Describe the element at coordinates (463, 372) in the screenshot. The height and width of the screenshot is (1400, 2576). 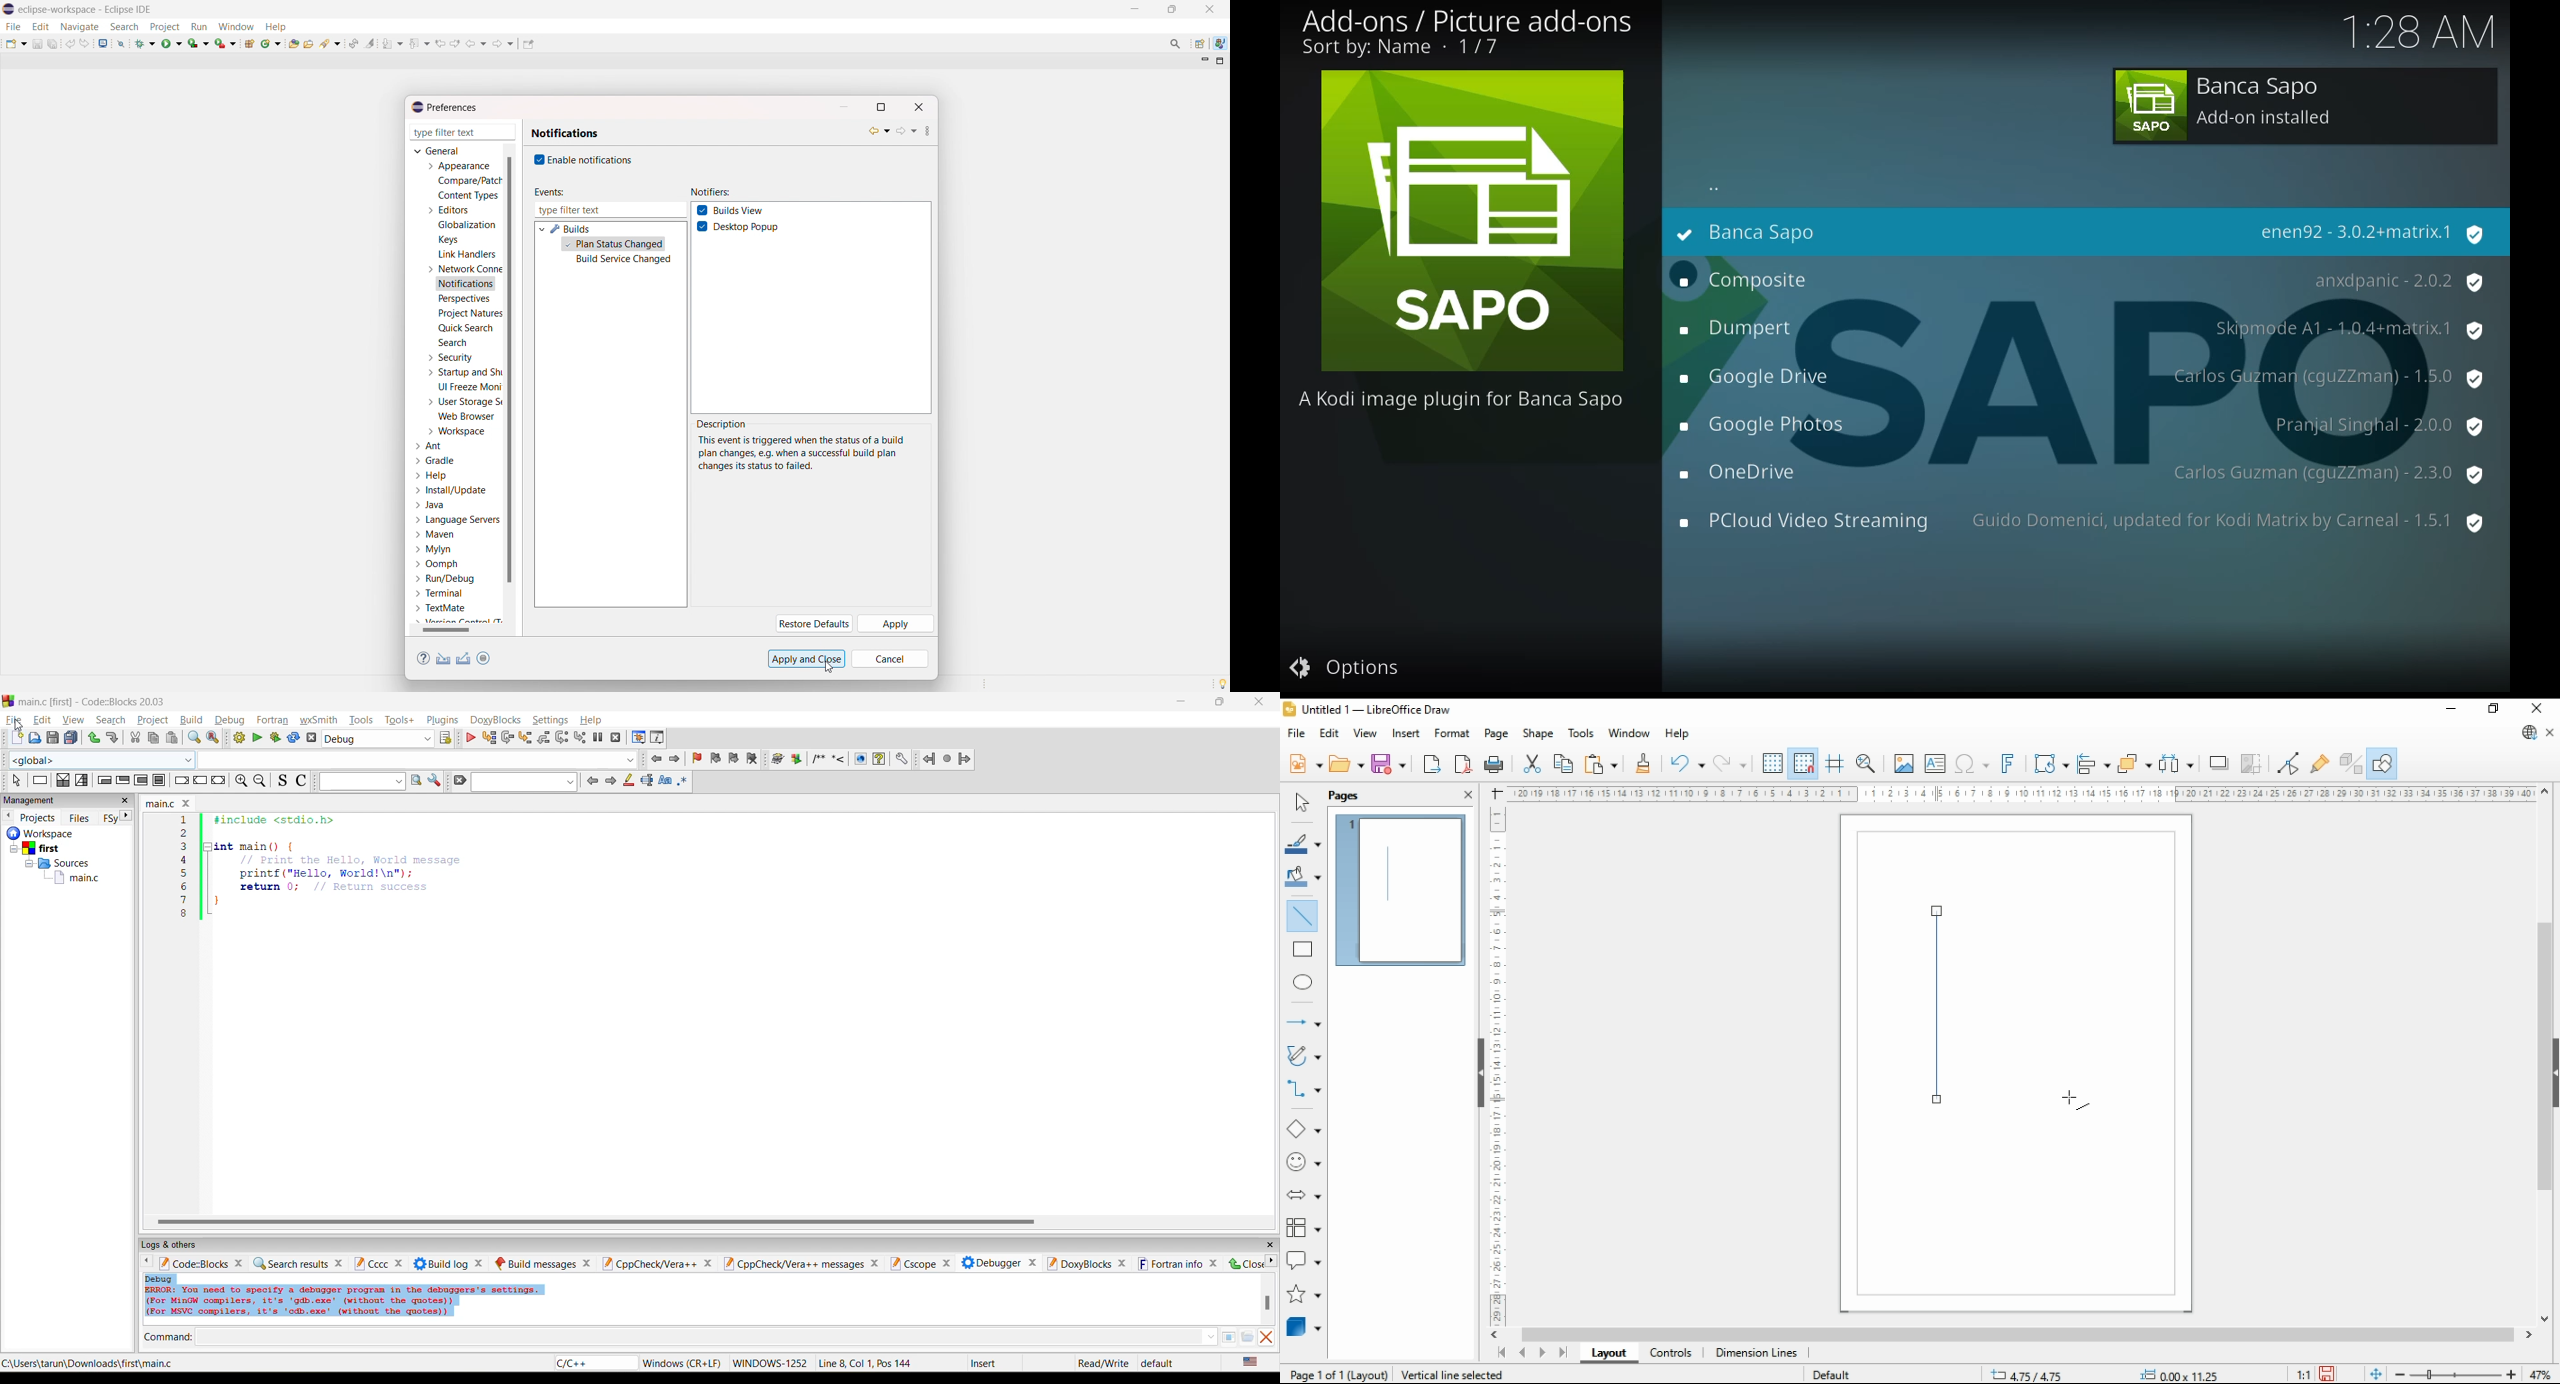
I see `startup and shutdown` at that location.